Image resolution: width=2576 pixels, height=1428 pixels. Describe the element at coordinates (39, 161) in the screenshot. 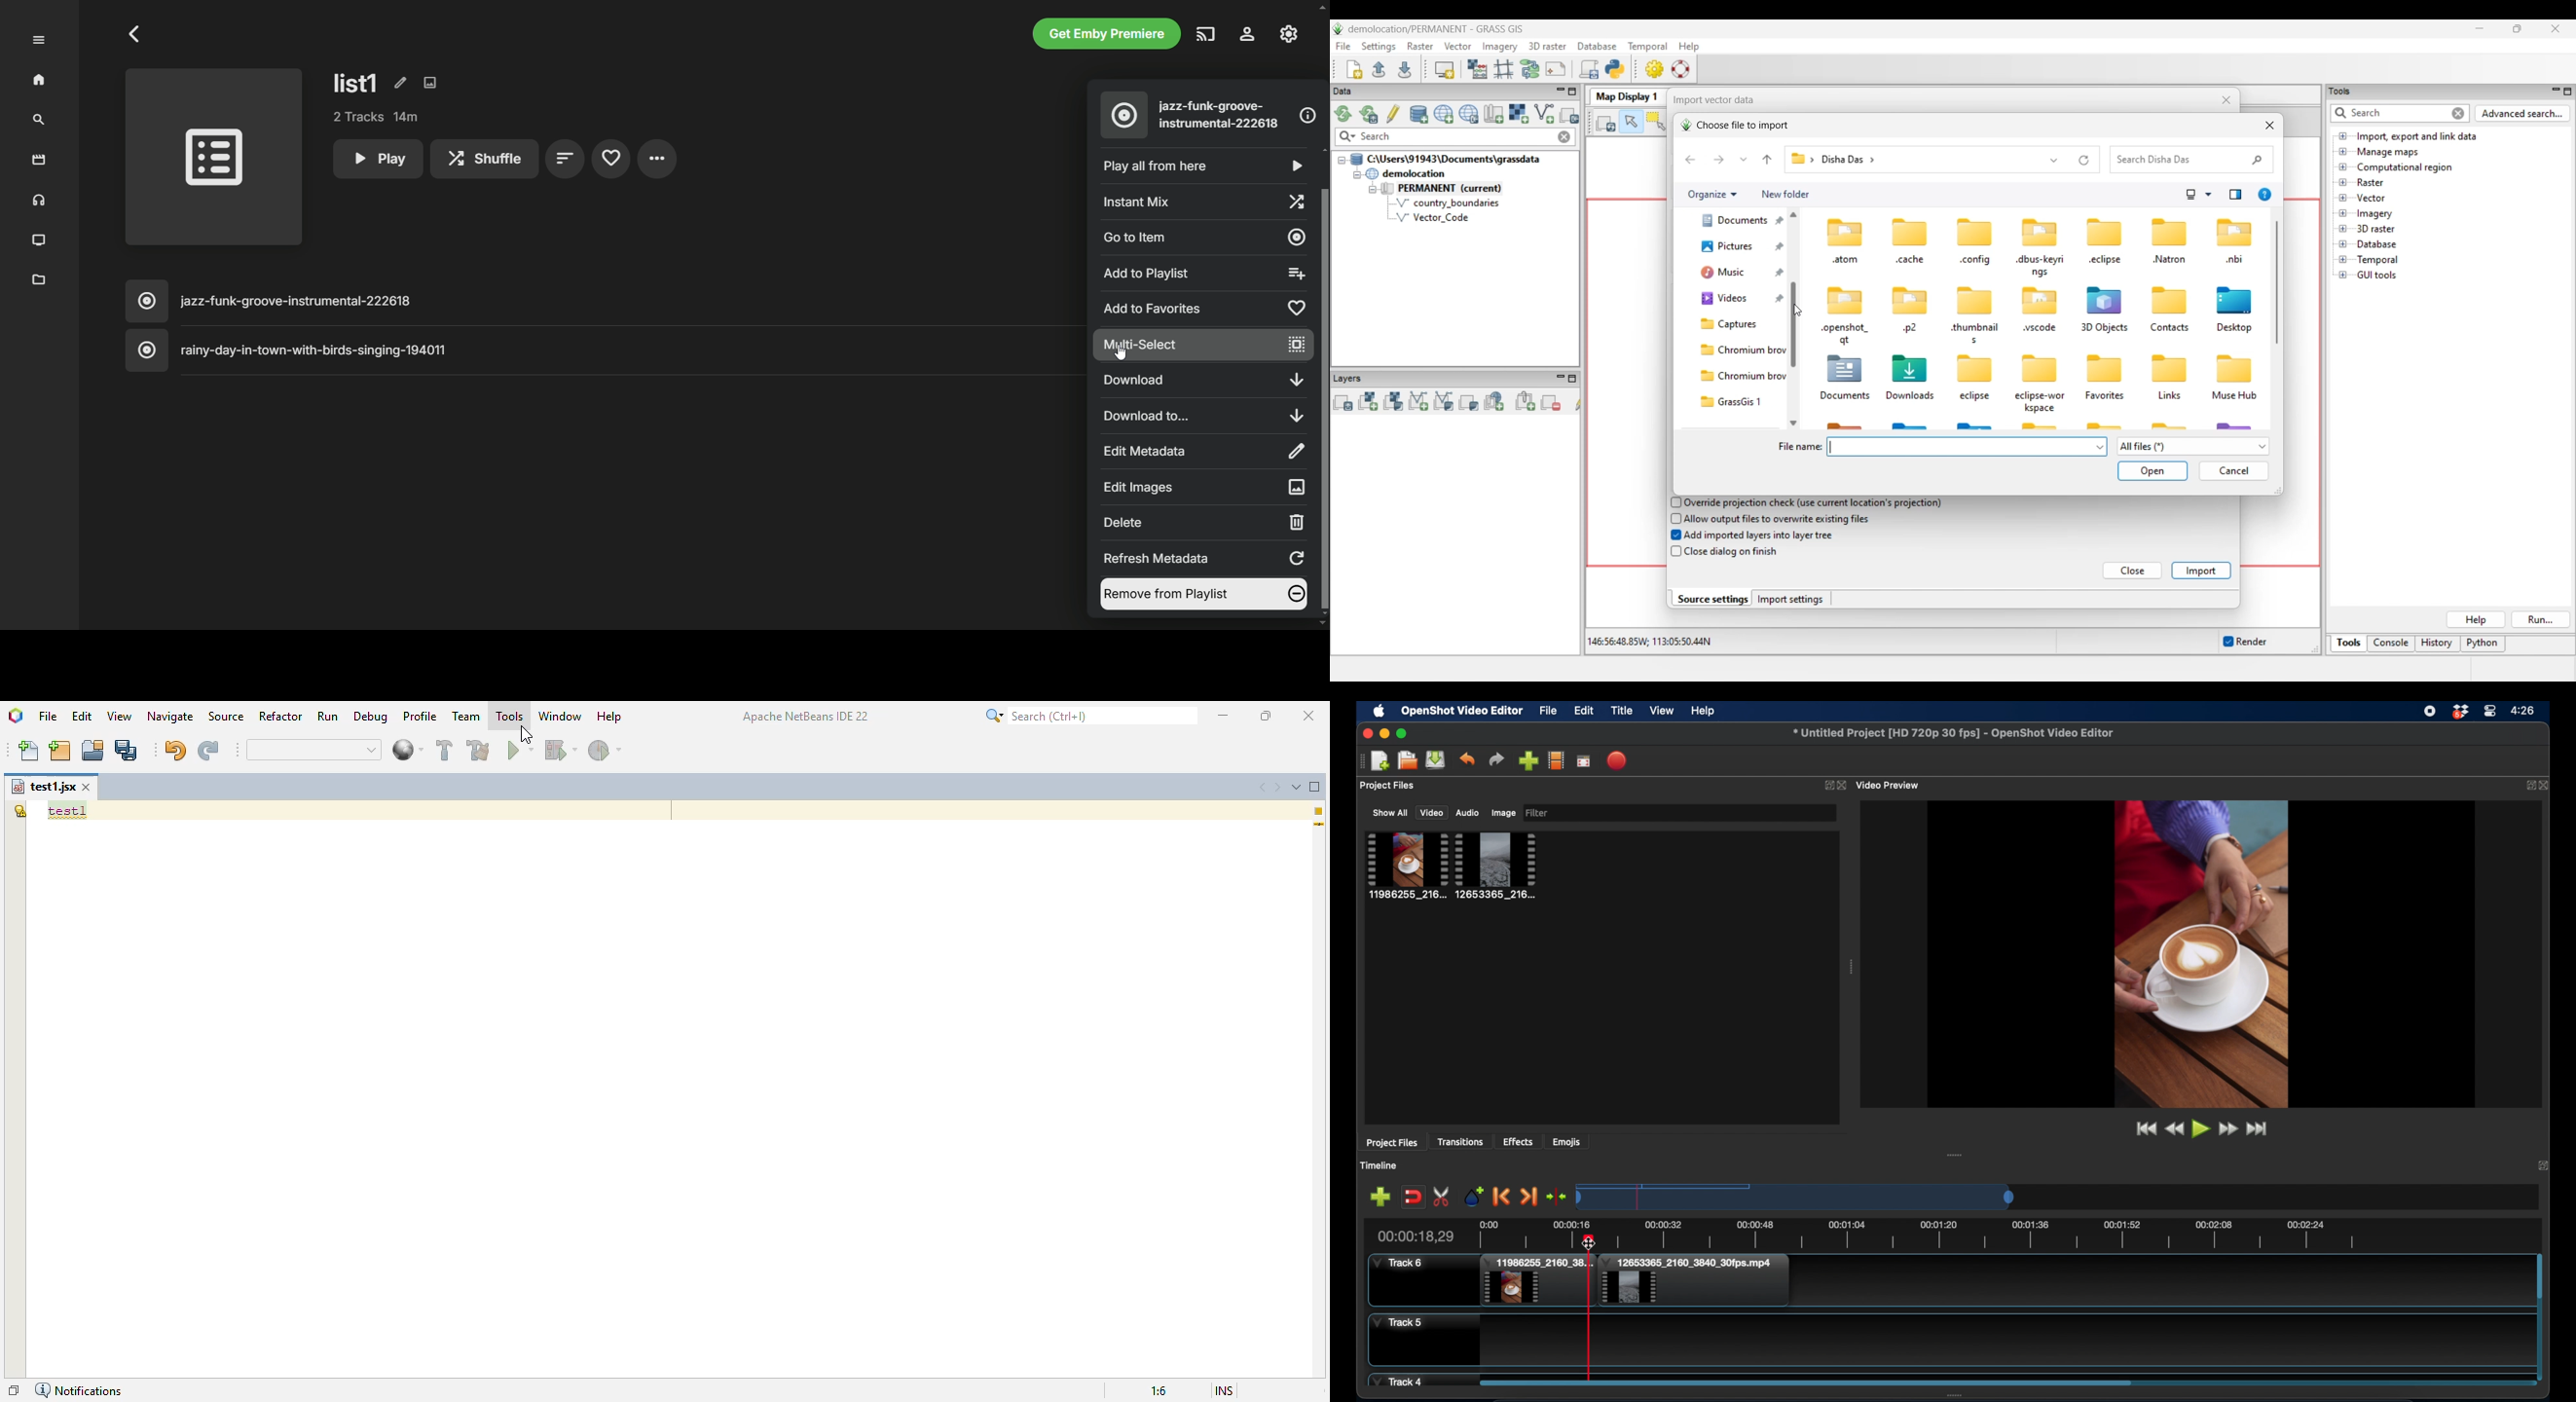

I see `movies` at that location.